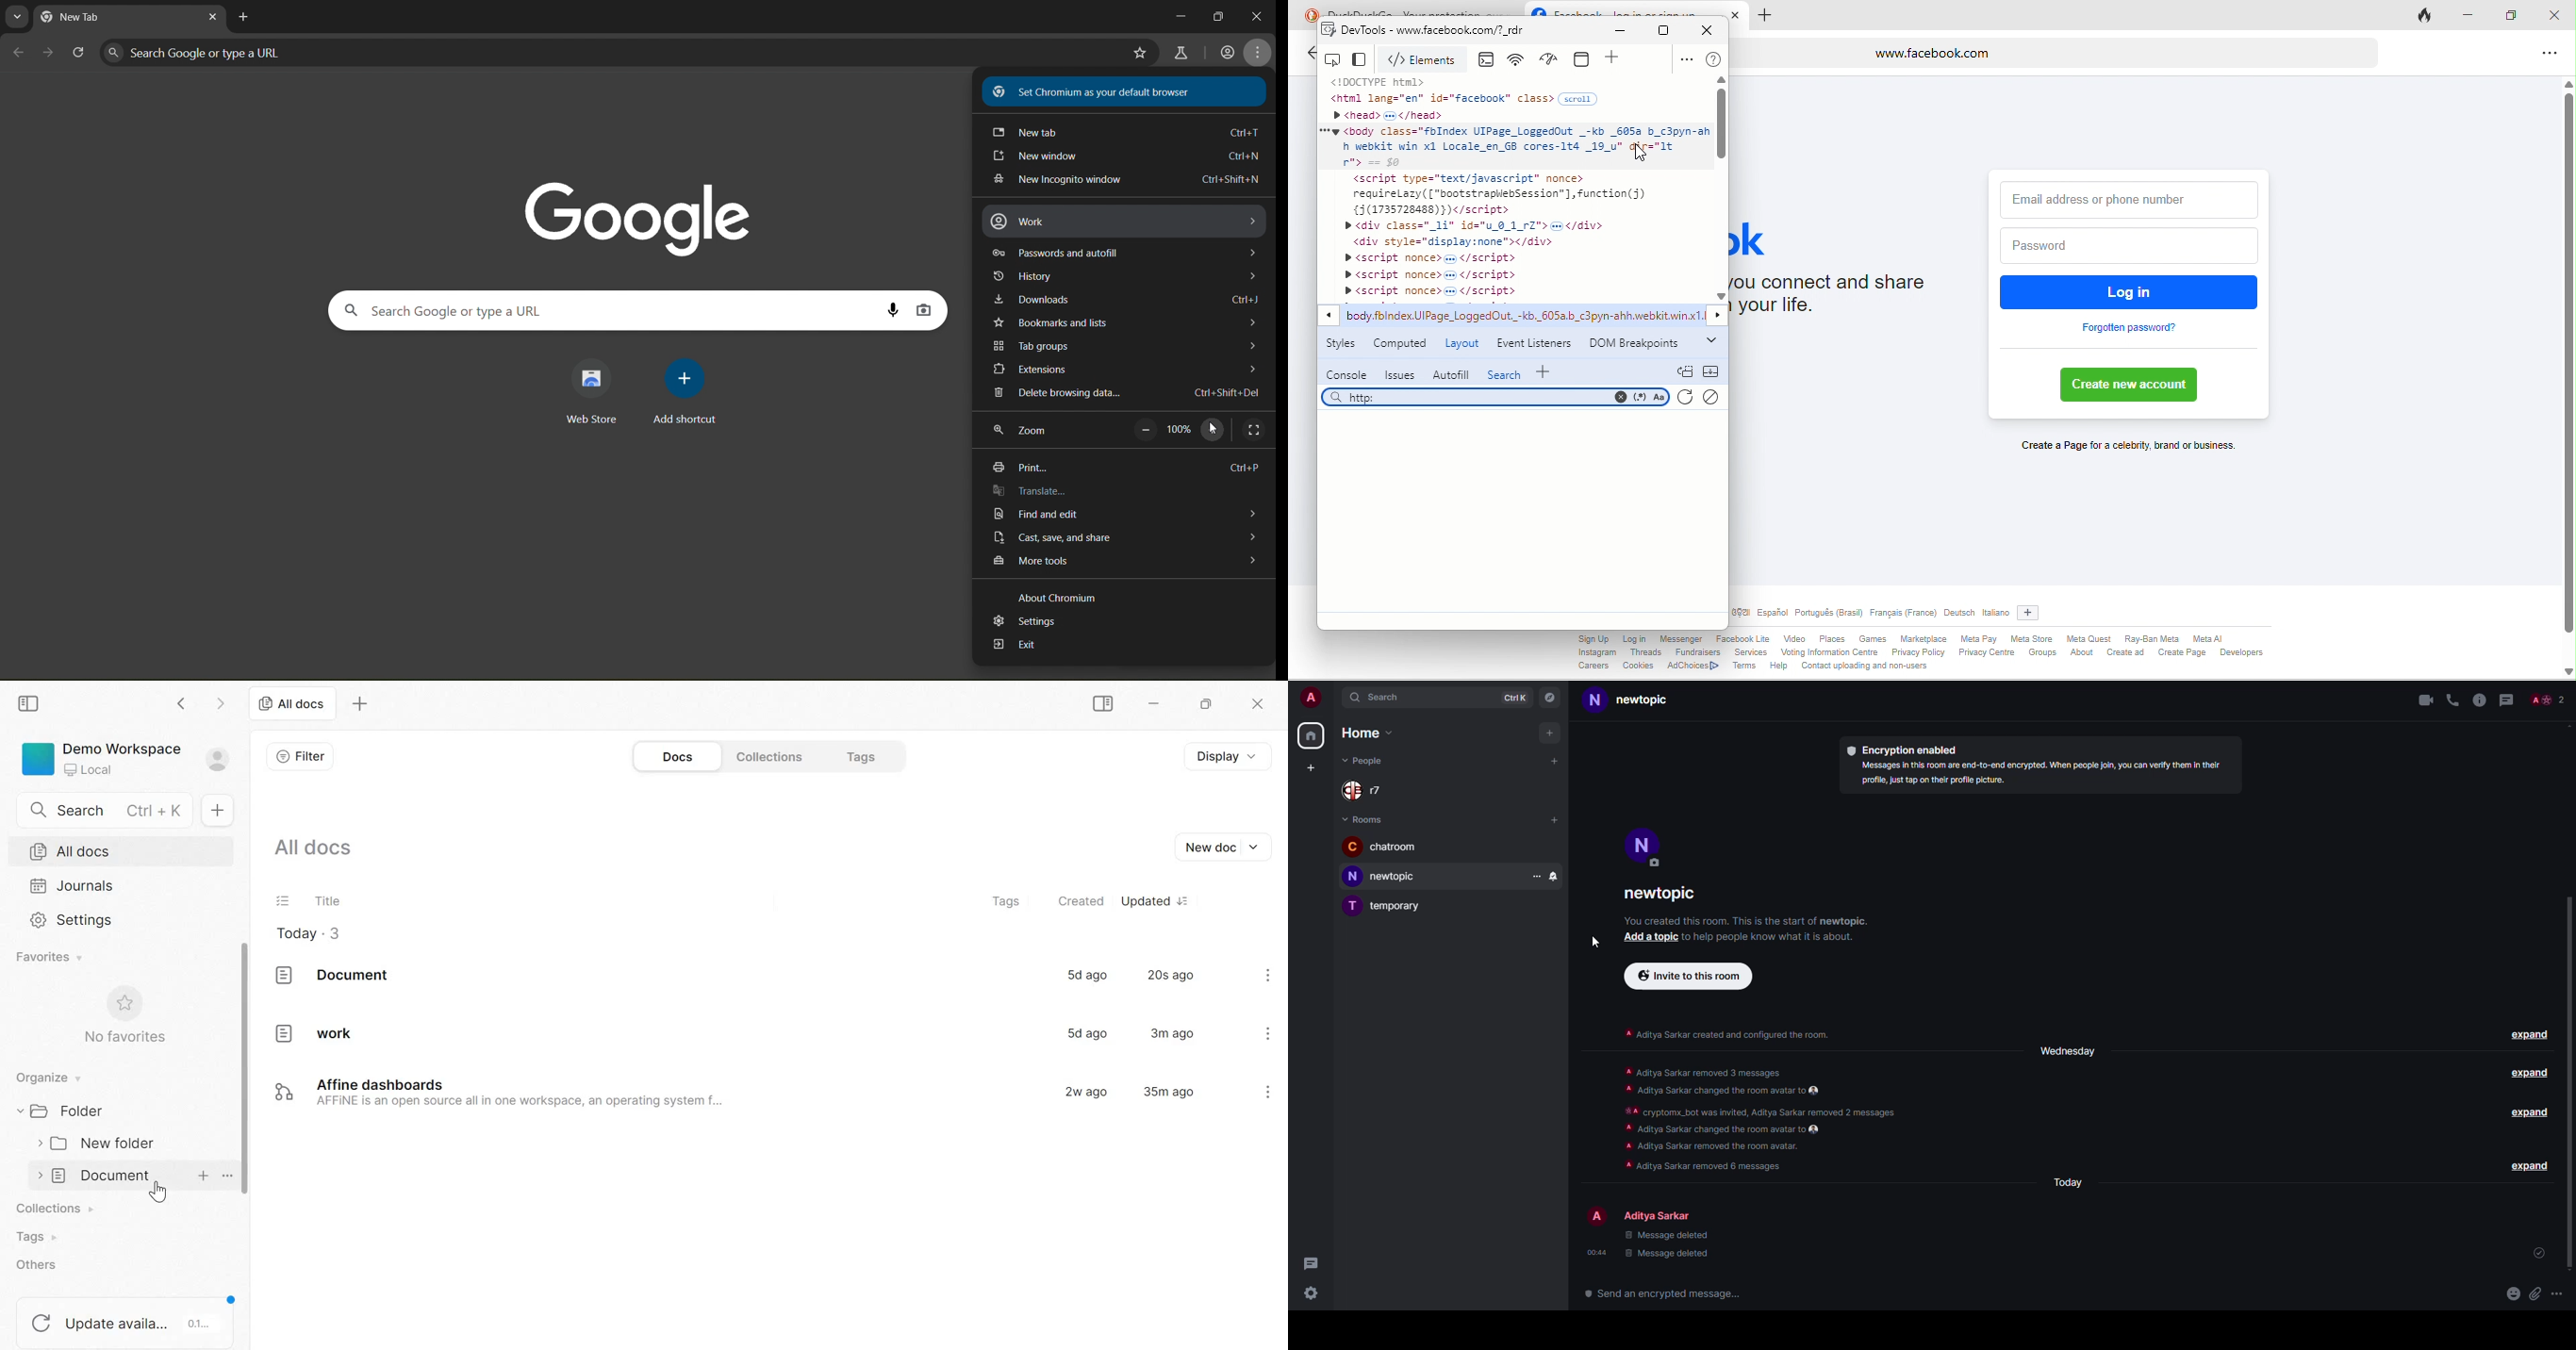 Image resolution: width=2576 pixels, height=1372 pixels. Describe the element at coordinates (1382, 876) in the screenshot. I see `room` at that location.